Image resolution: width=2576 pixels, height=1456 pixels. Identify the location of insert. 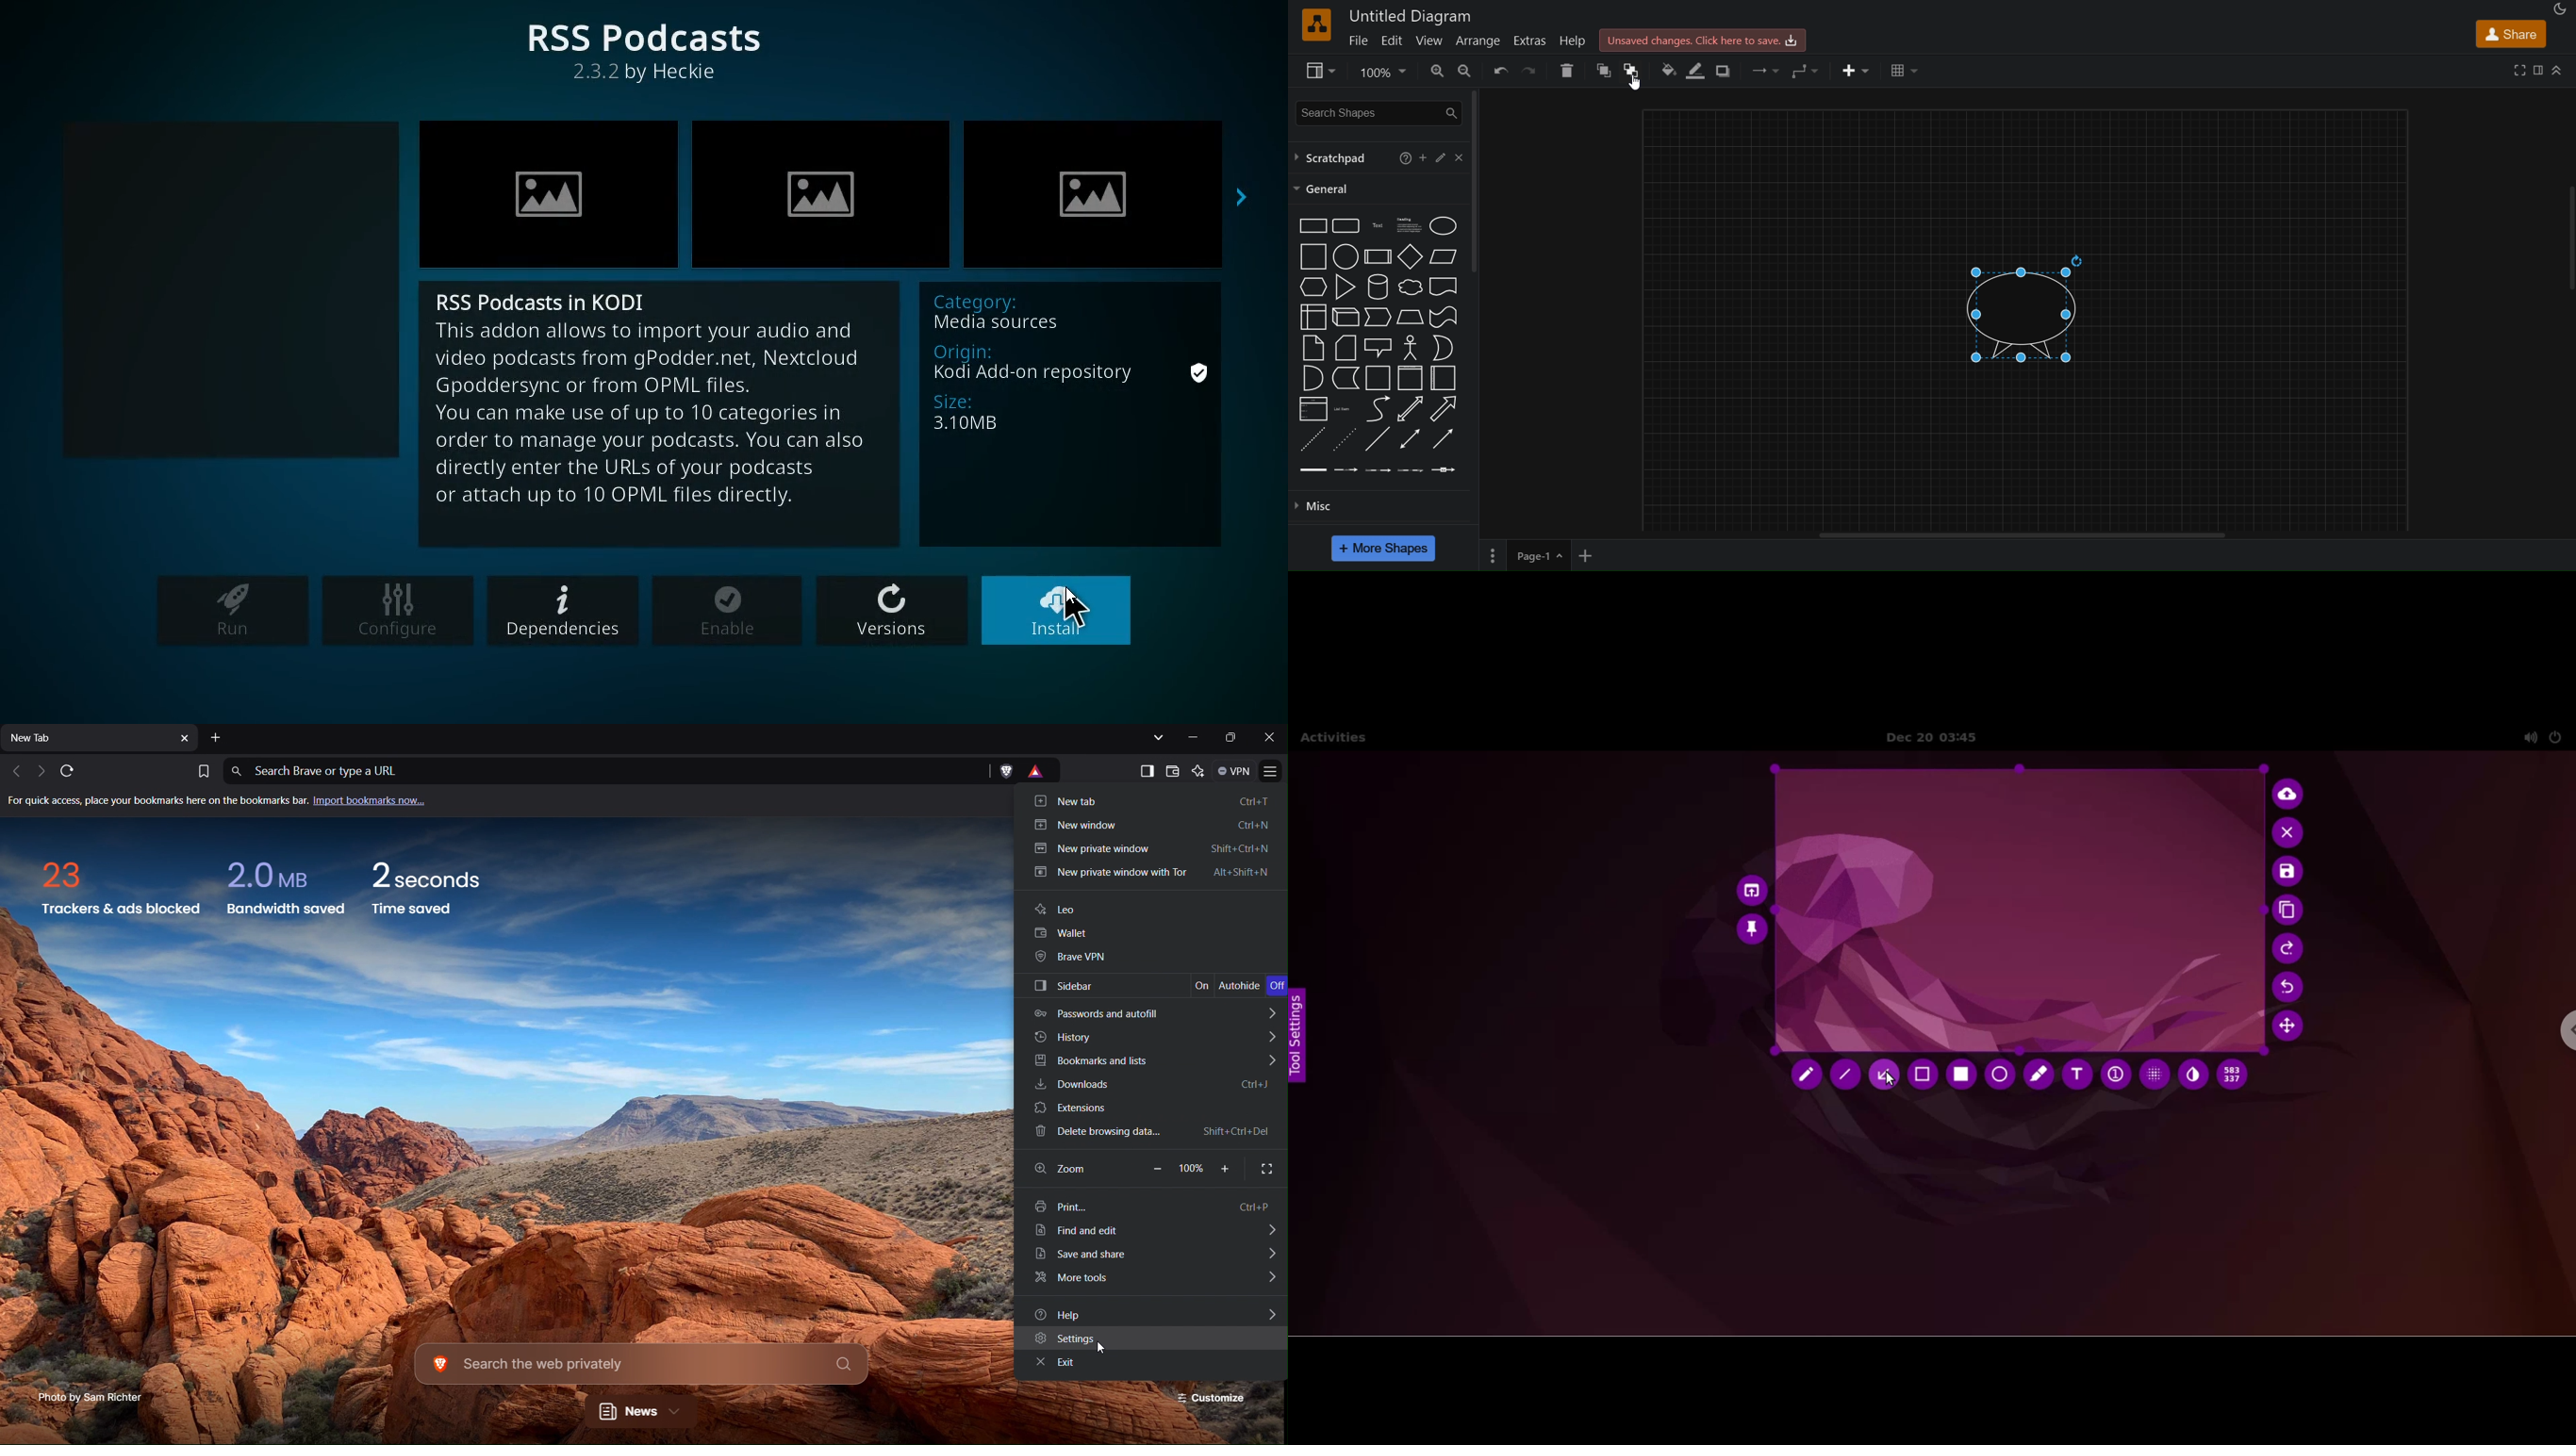
(1857, 69).